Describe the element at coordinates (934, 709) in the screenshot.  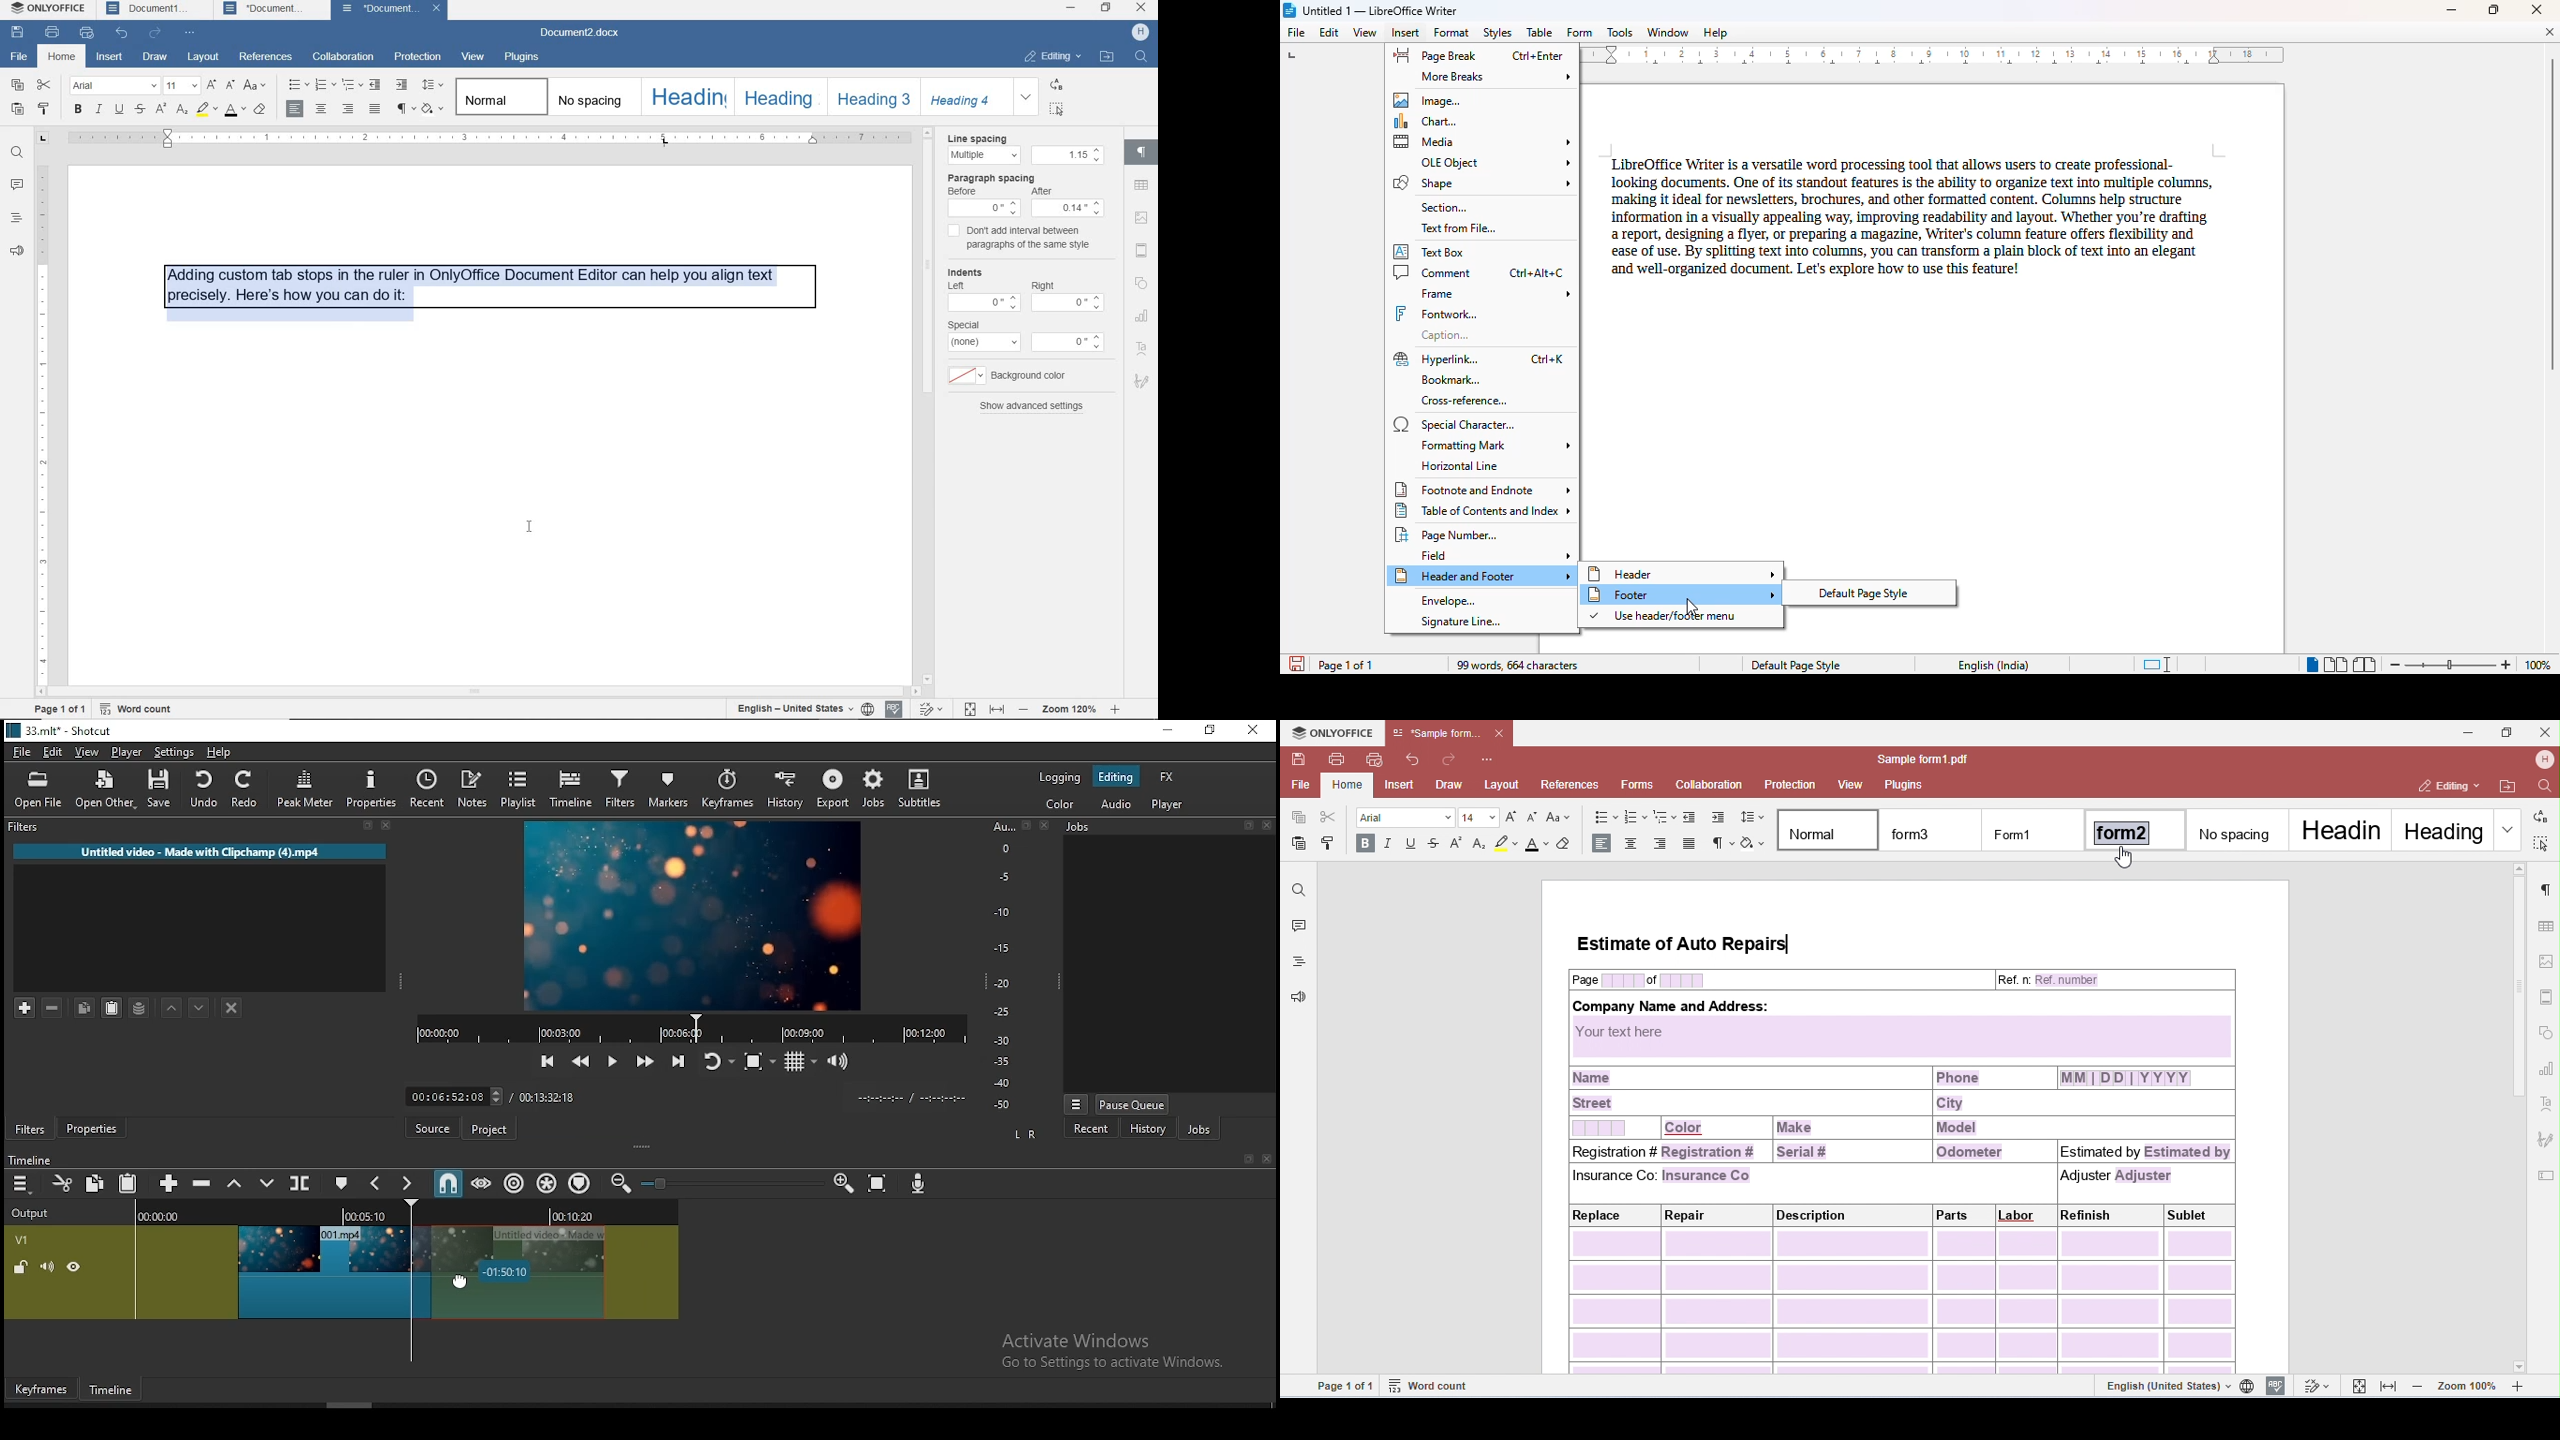
I see `track changes` at that location.